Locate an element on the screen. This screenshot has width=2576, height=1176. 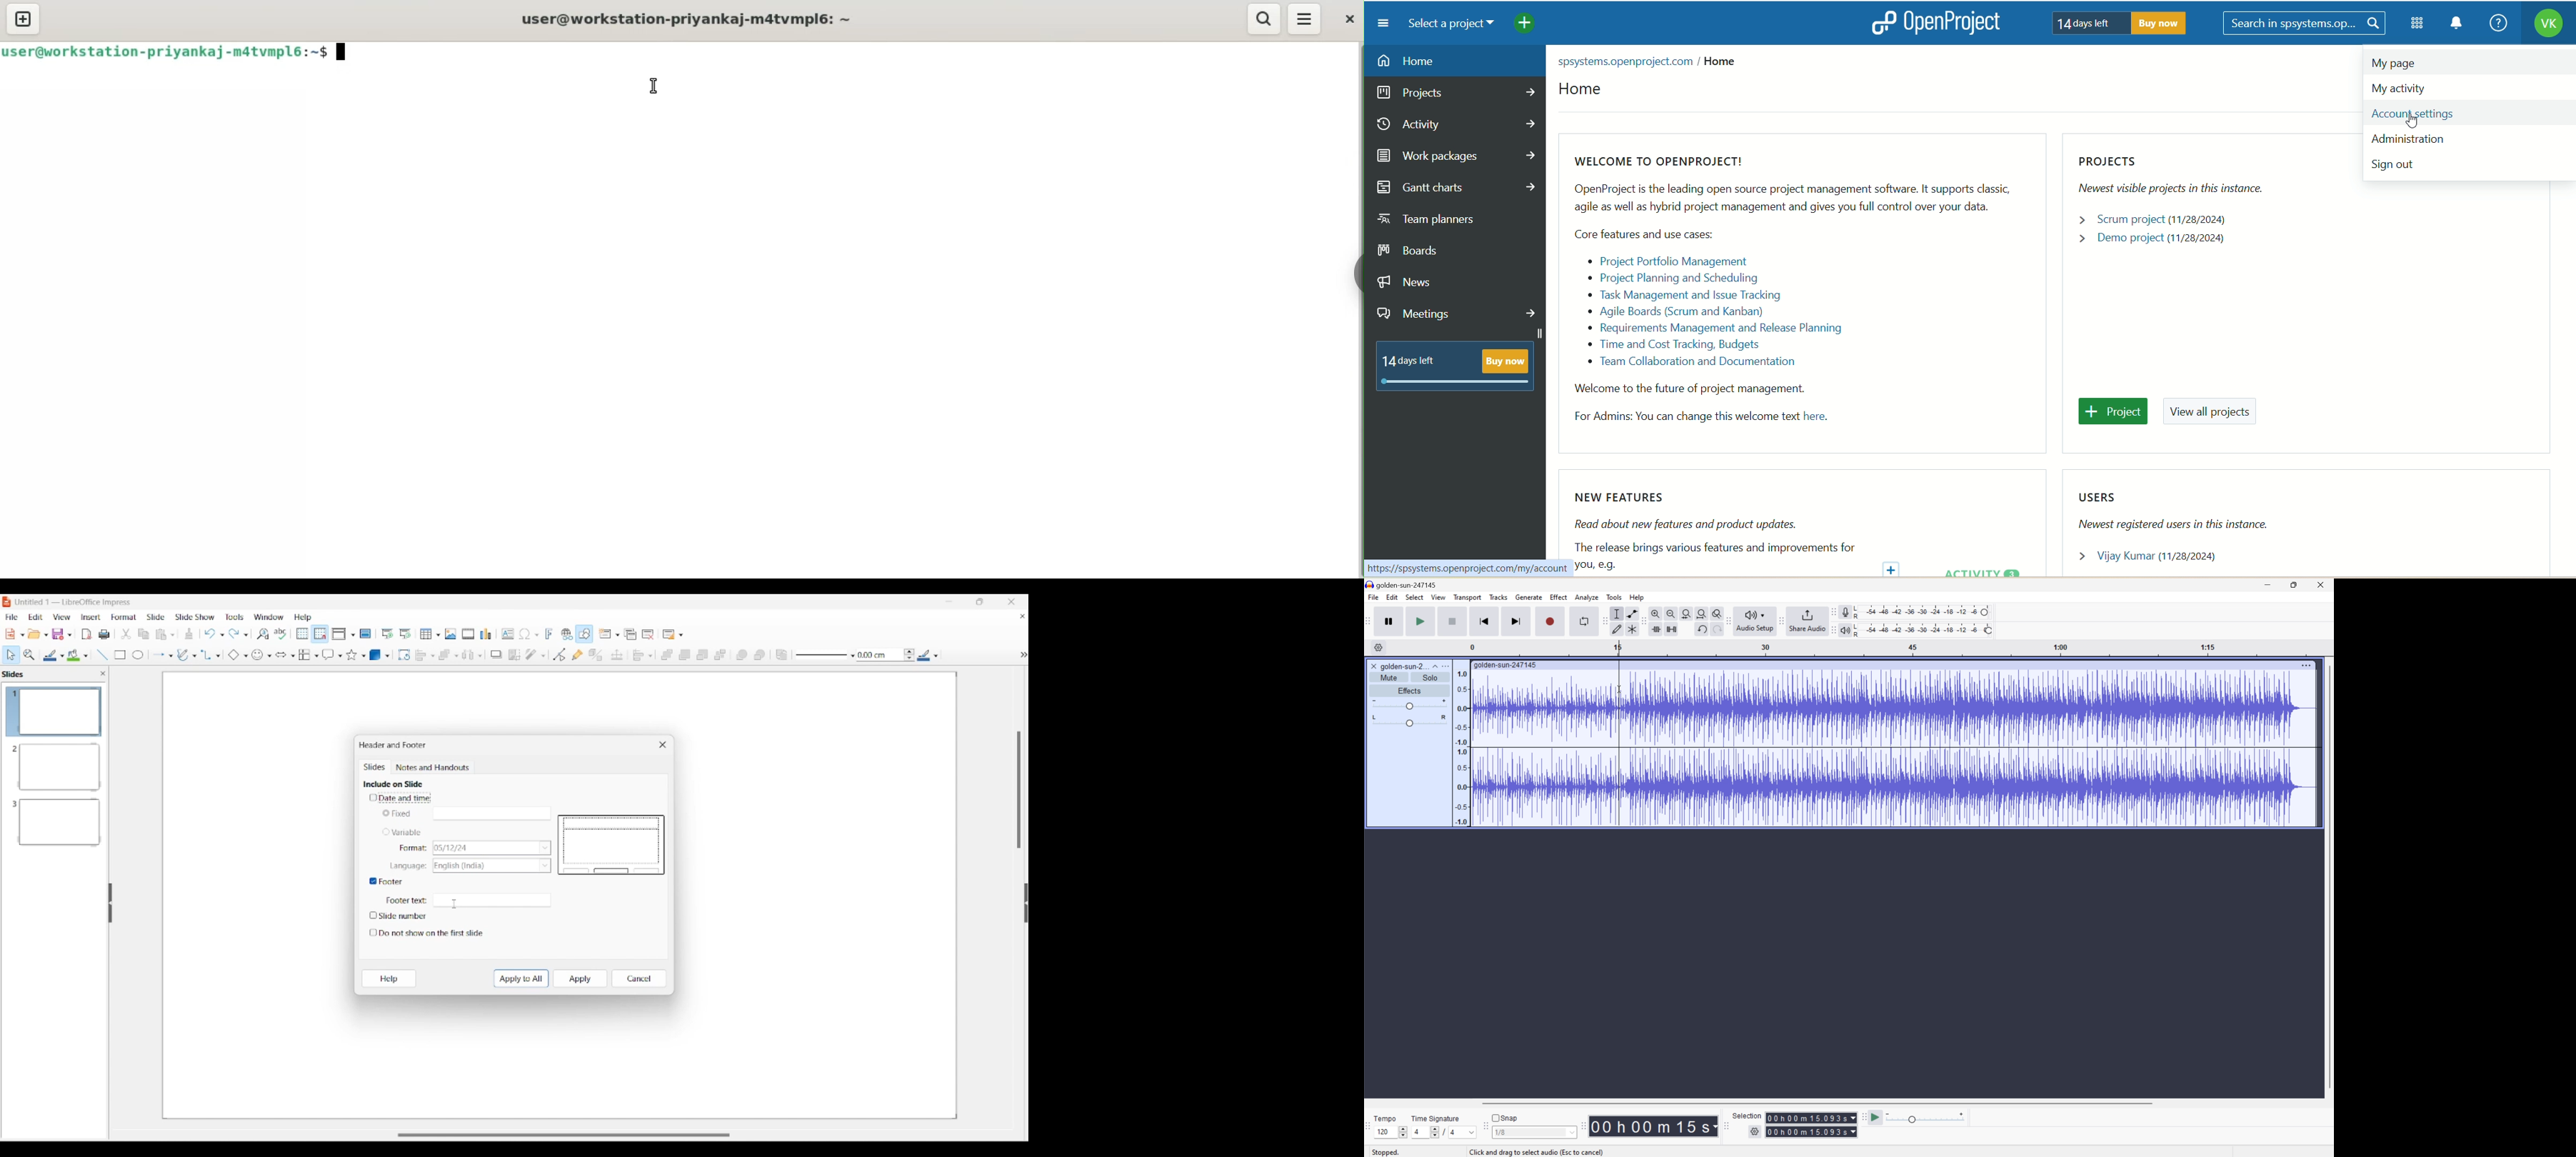
Hide left panel is located at coordinates (110, 903).